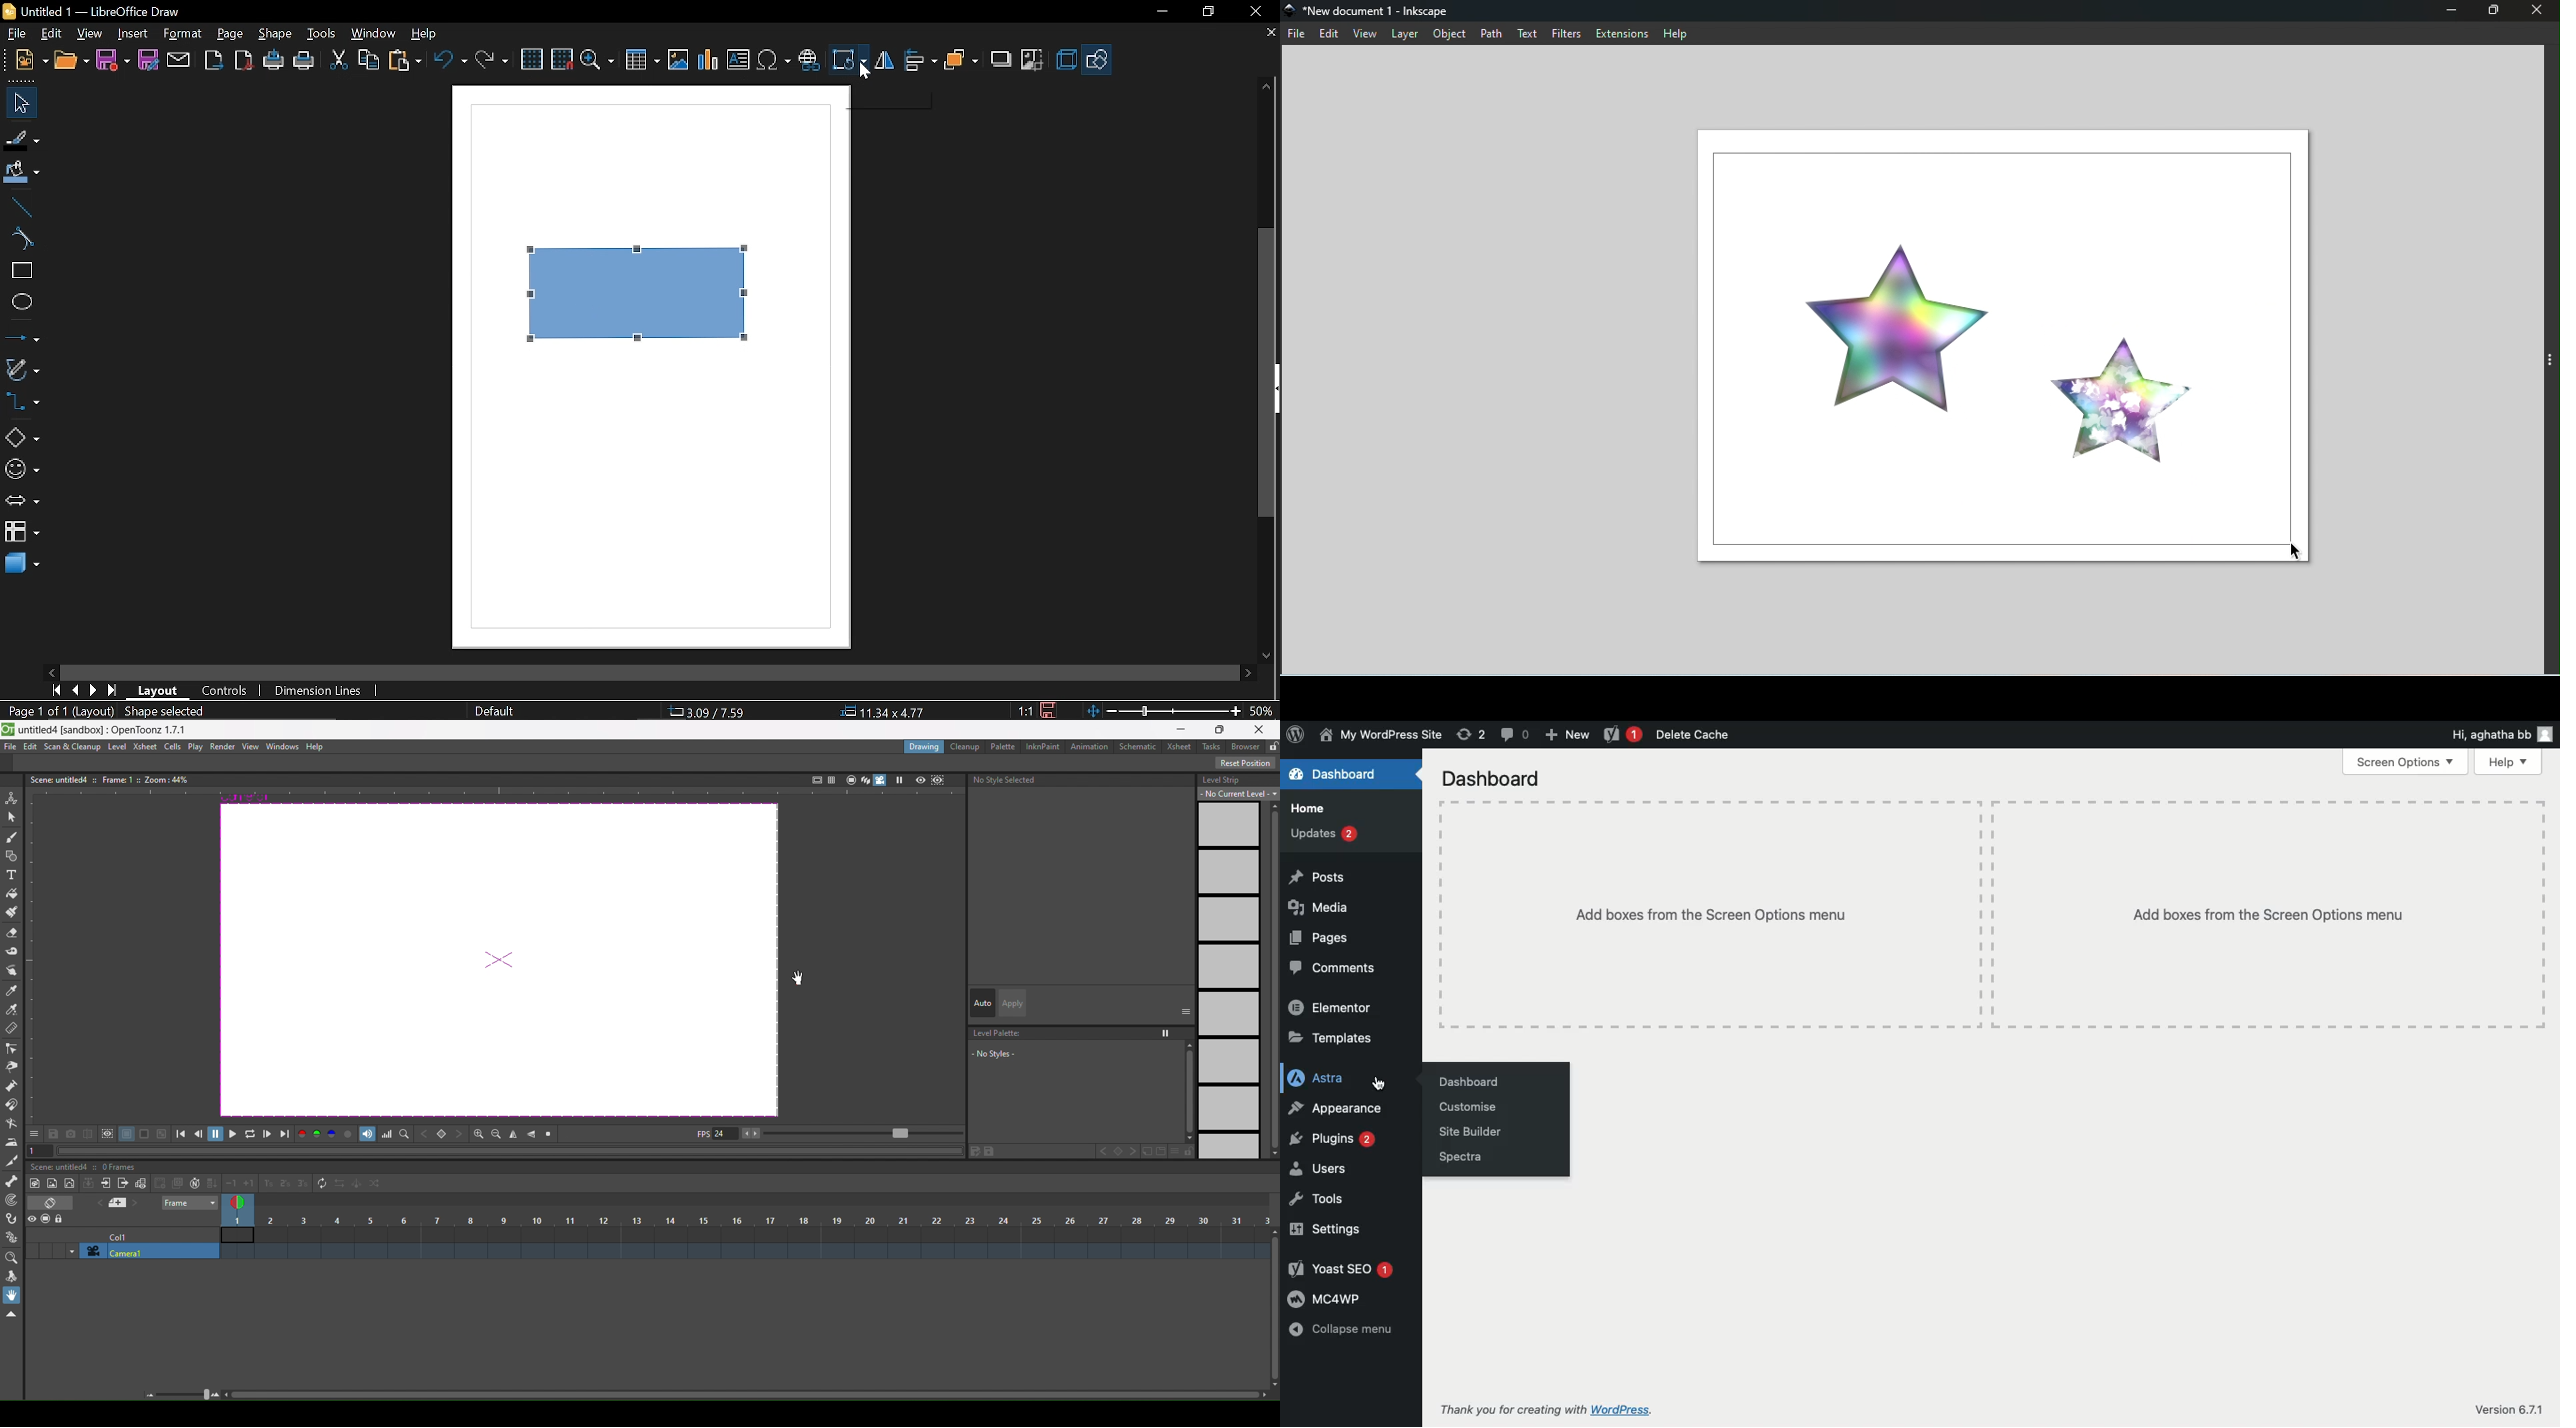 The height and width of the screenshot is (1428, 2576). I want to click on Current diagram, so click(638, 294).